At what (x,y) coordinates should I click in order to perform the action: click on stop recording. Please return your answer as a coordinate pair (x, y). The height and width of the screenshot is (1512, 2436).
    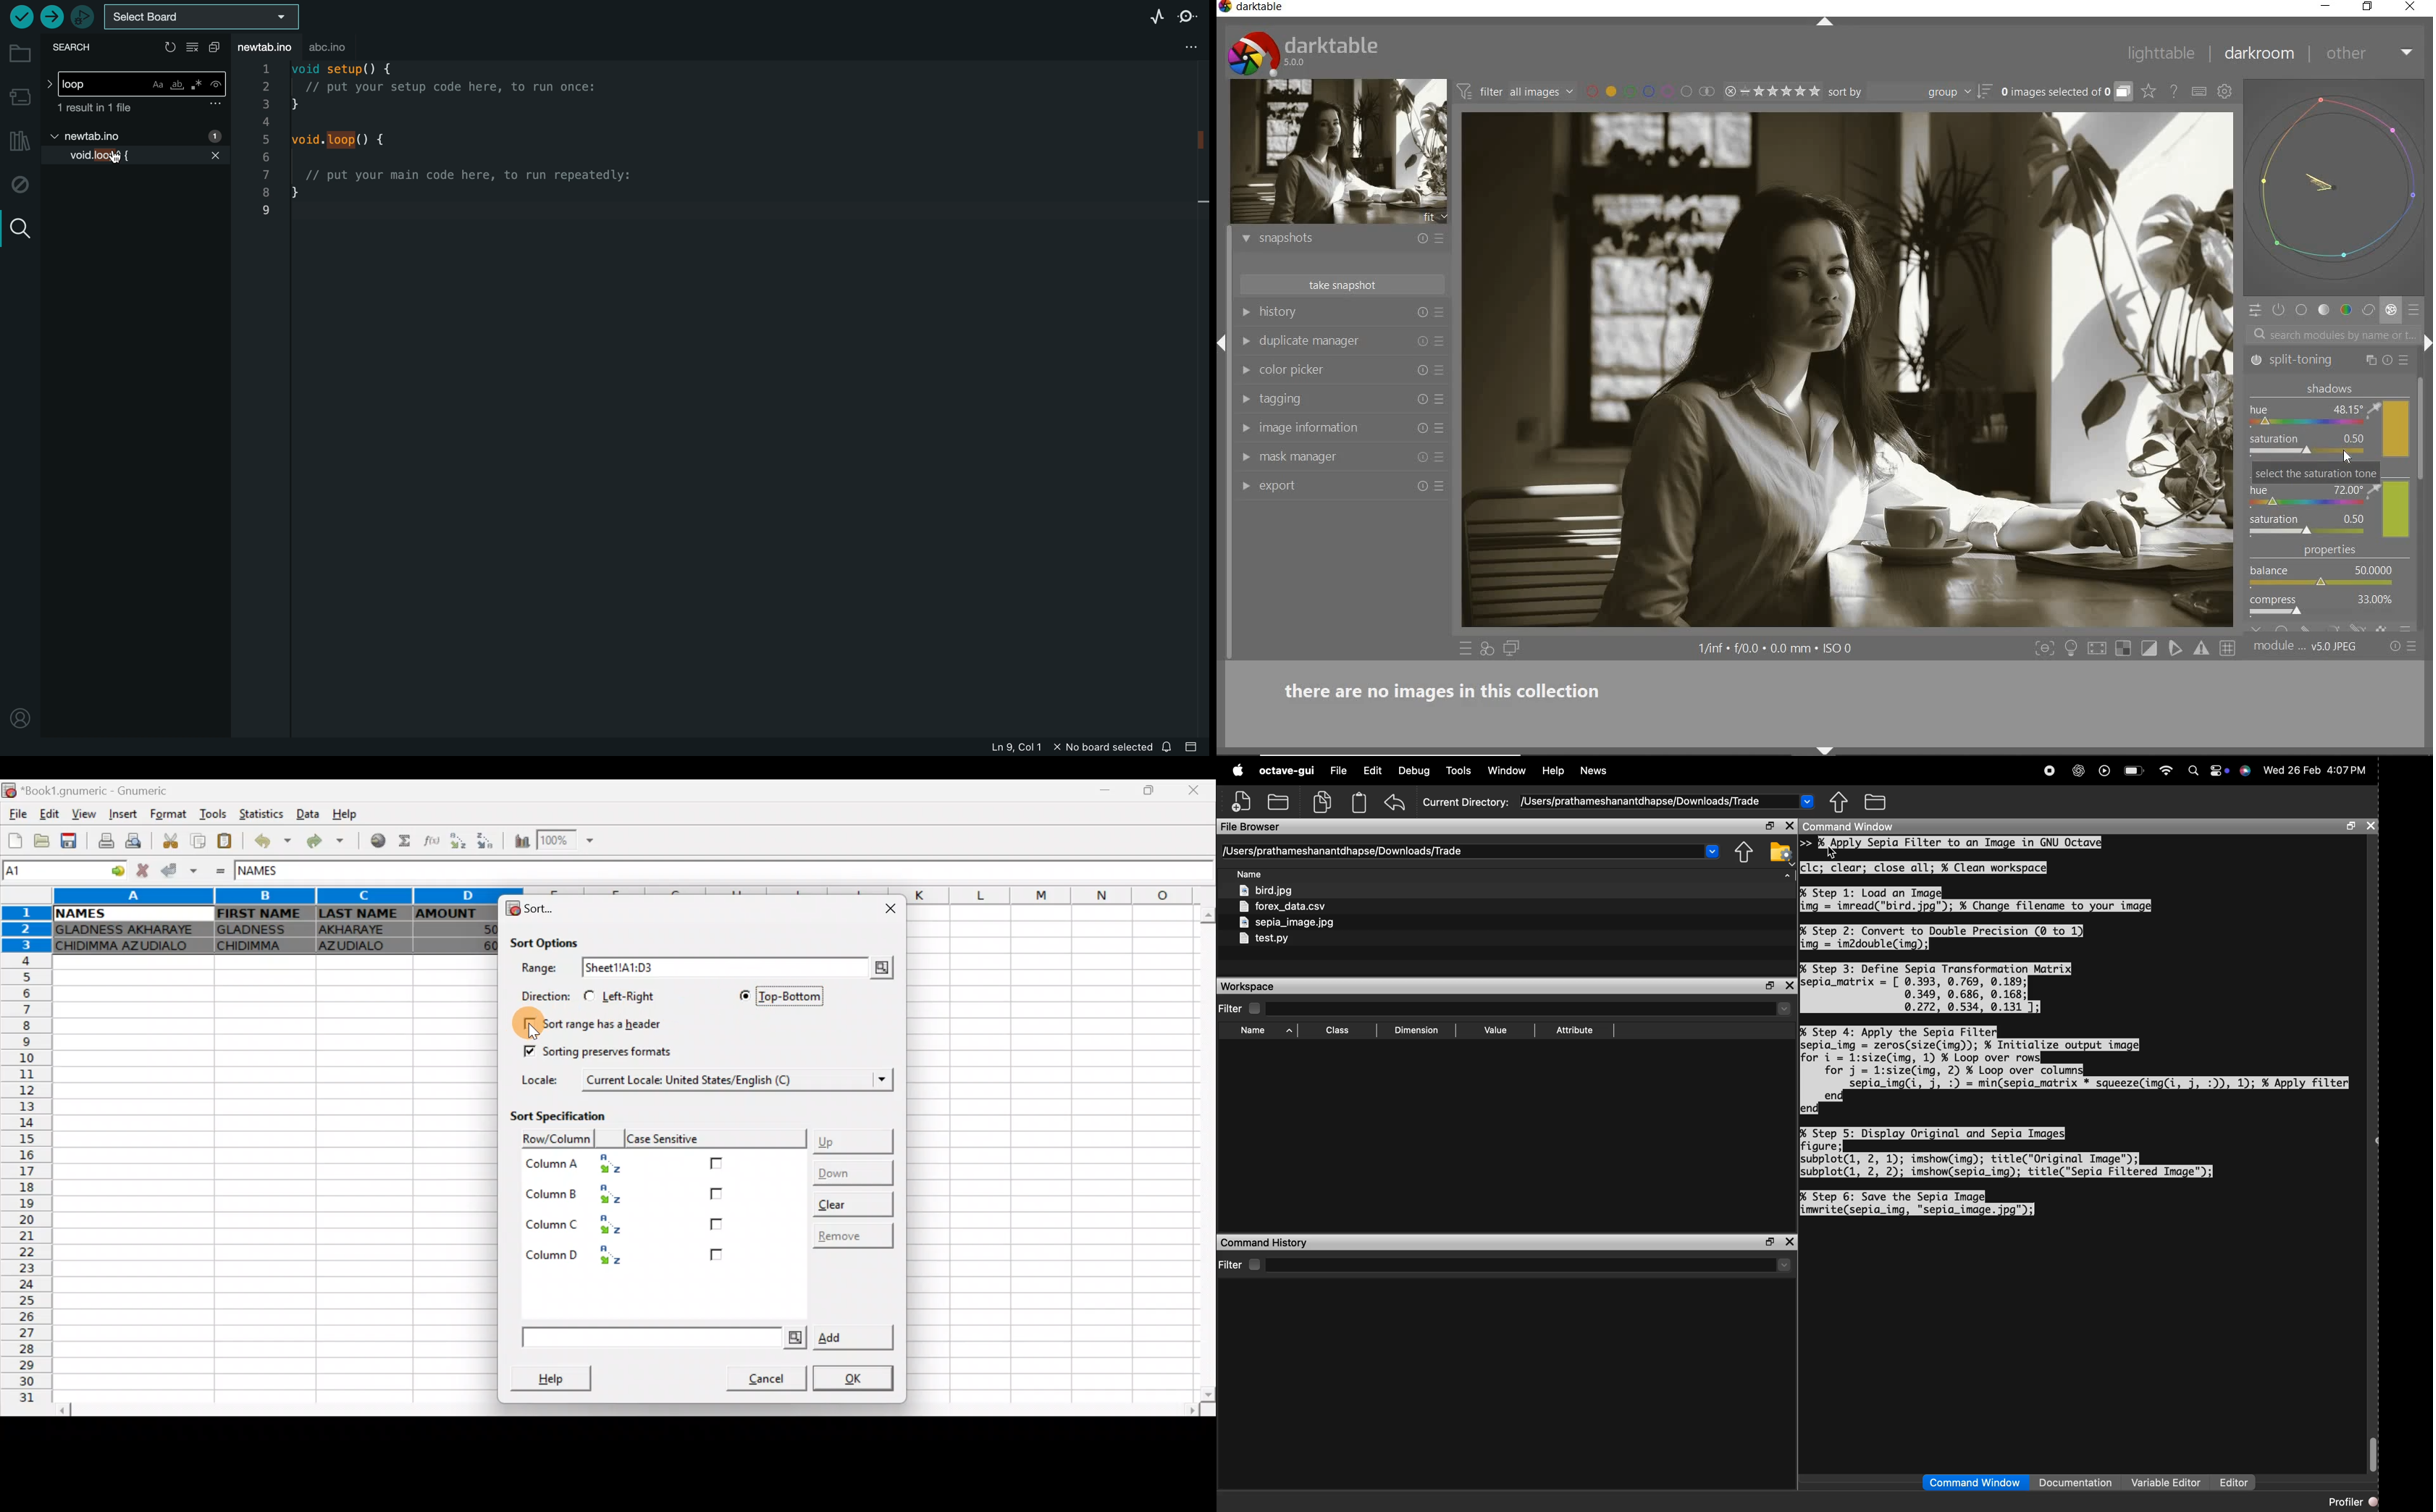
    Looking at the image, I should click on (2050, 772).